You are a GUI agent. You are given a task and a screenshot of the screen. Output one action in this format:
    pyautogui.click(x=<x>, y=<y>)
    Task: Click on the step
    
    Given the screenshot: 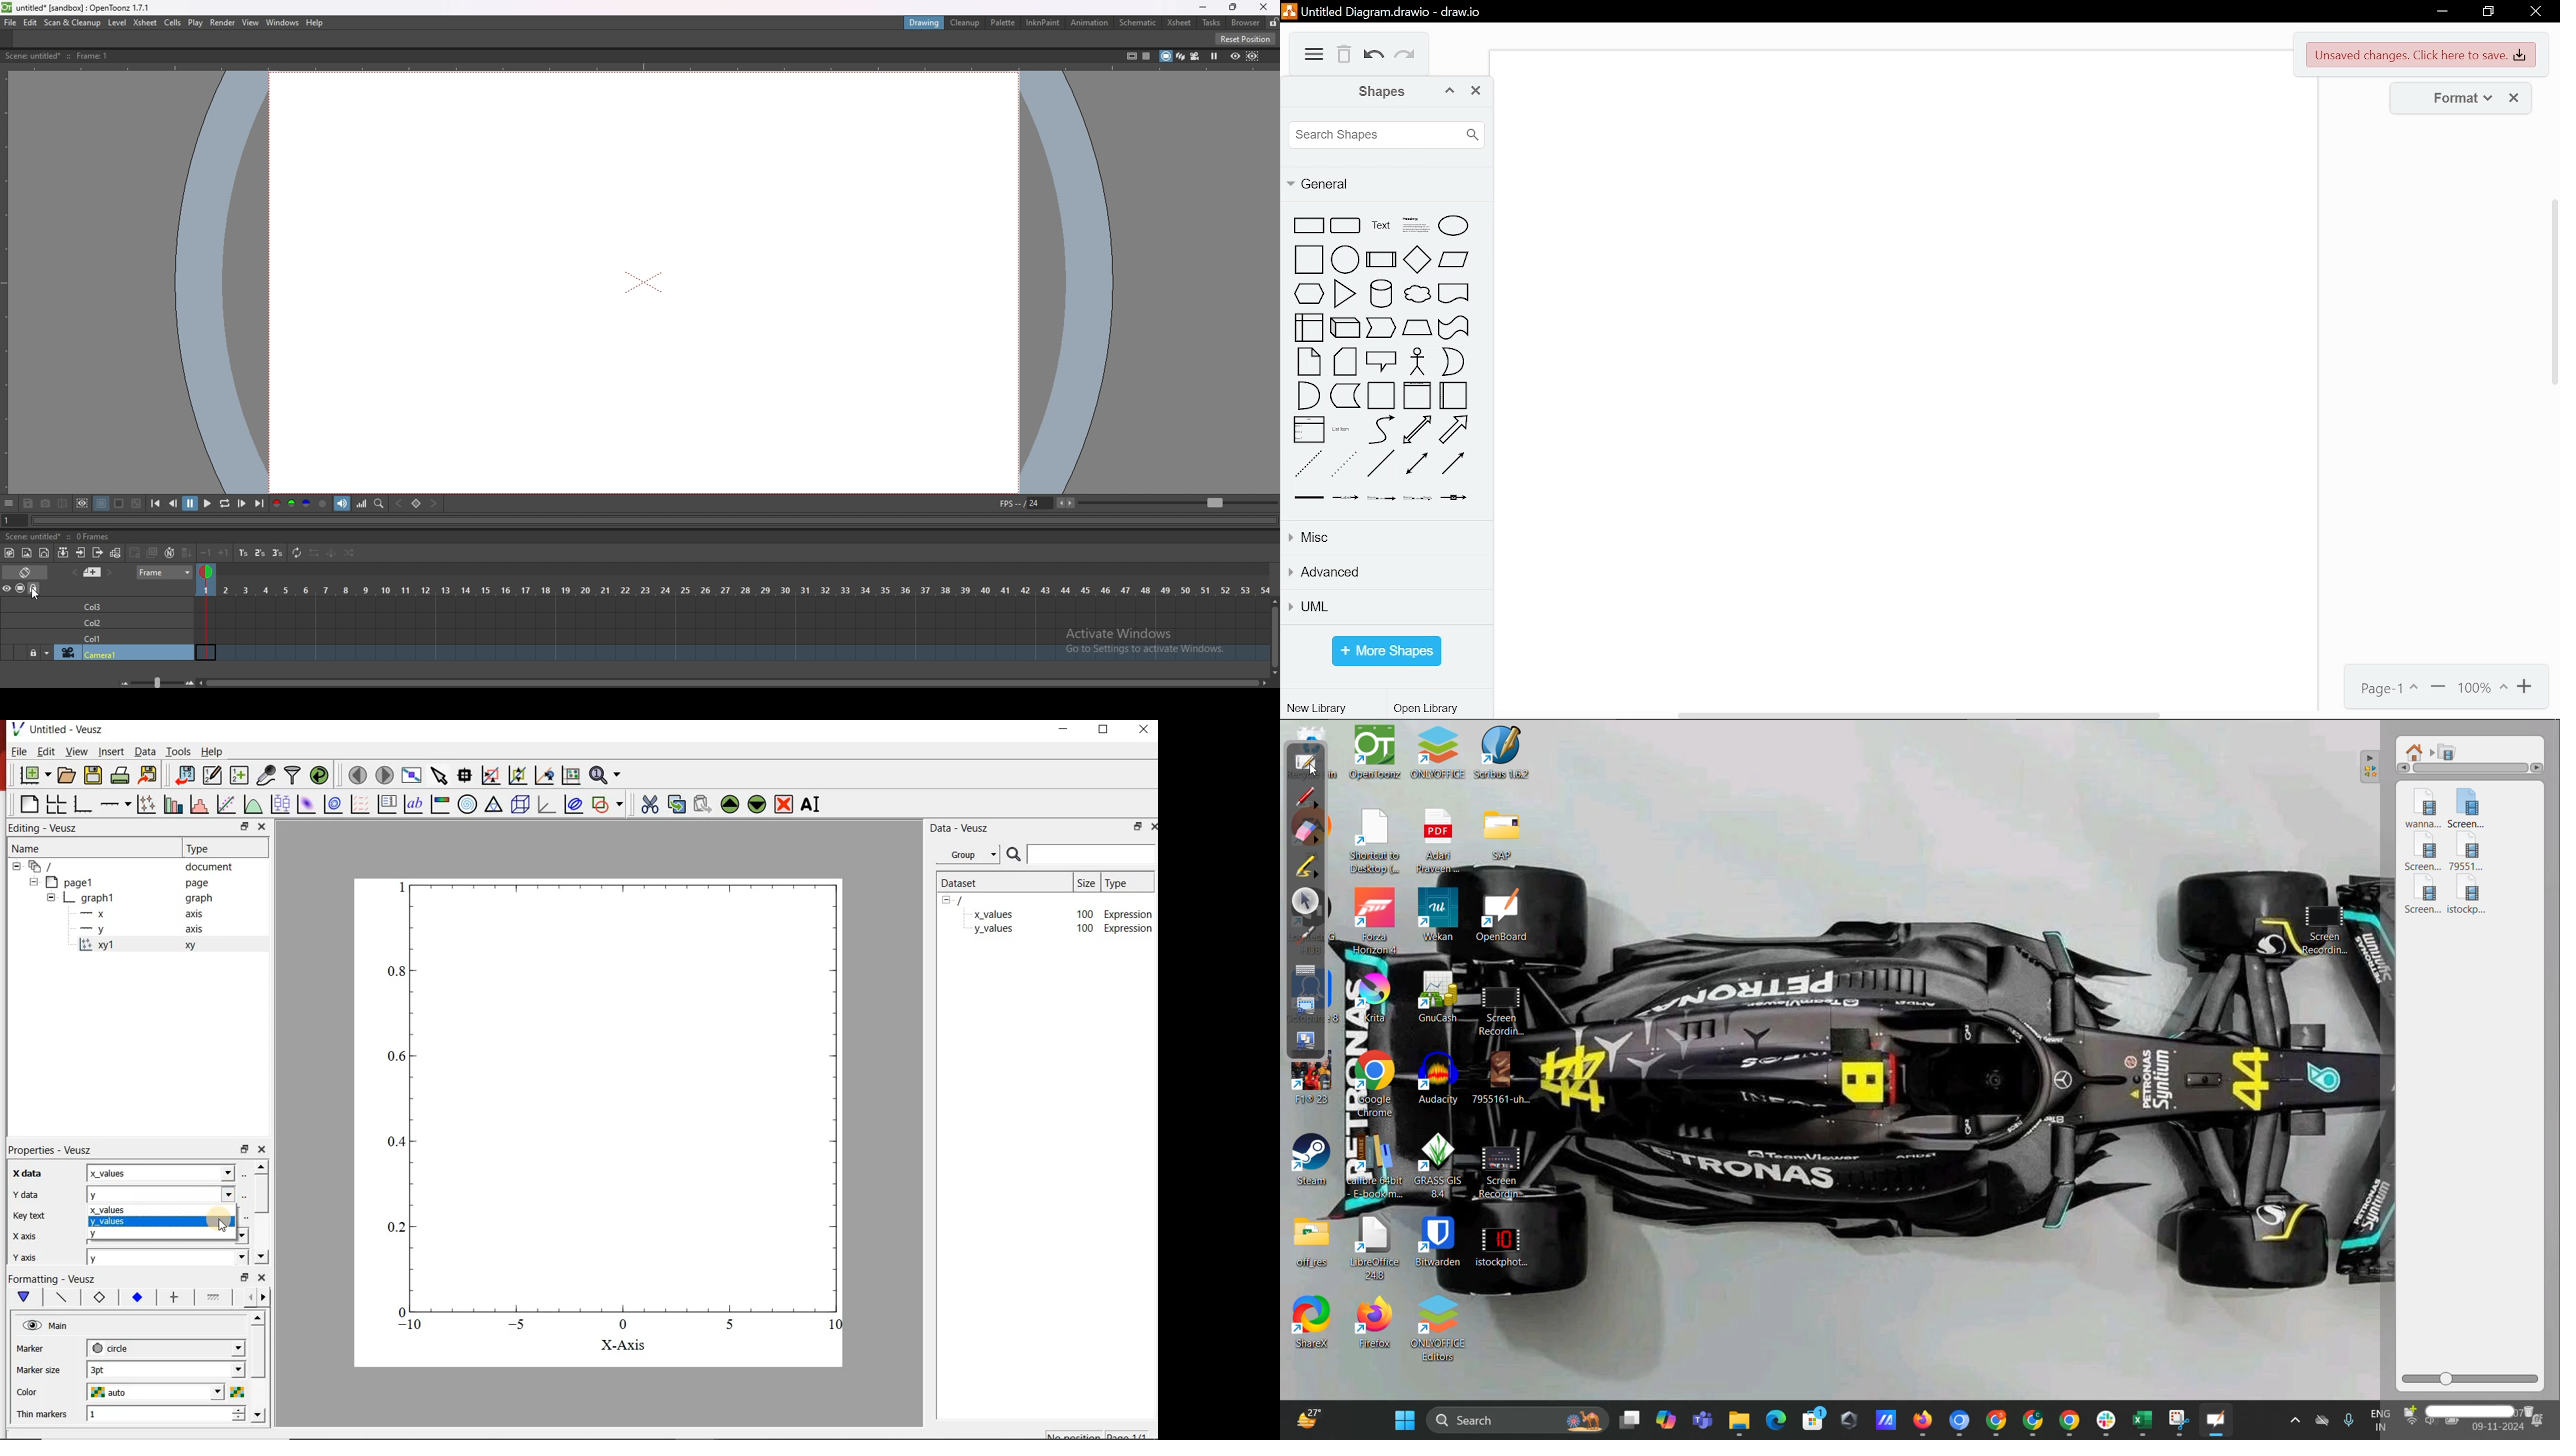 What is the action you would take?
    pyautogui.click(x=1382, y=329)
    